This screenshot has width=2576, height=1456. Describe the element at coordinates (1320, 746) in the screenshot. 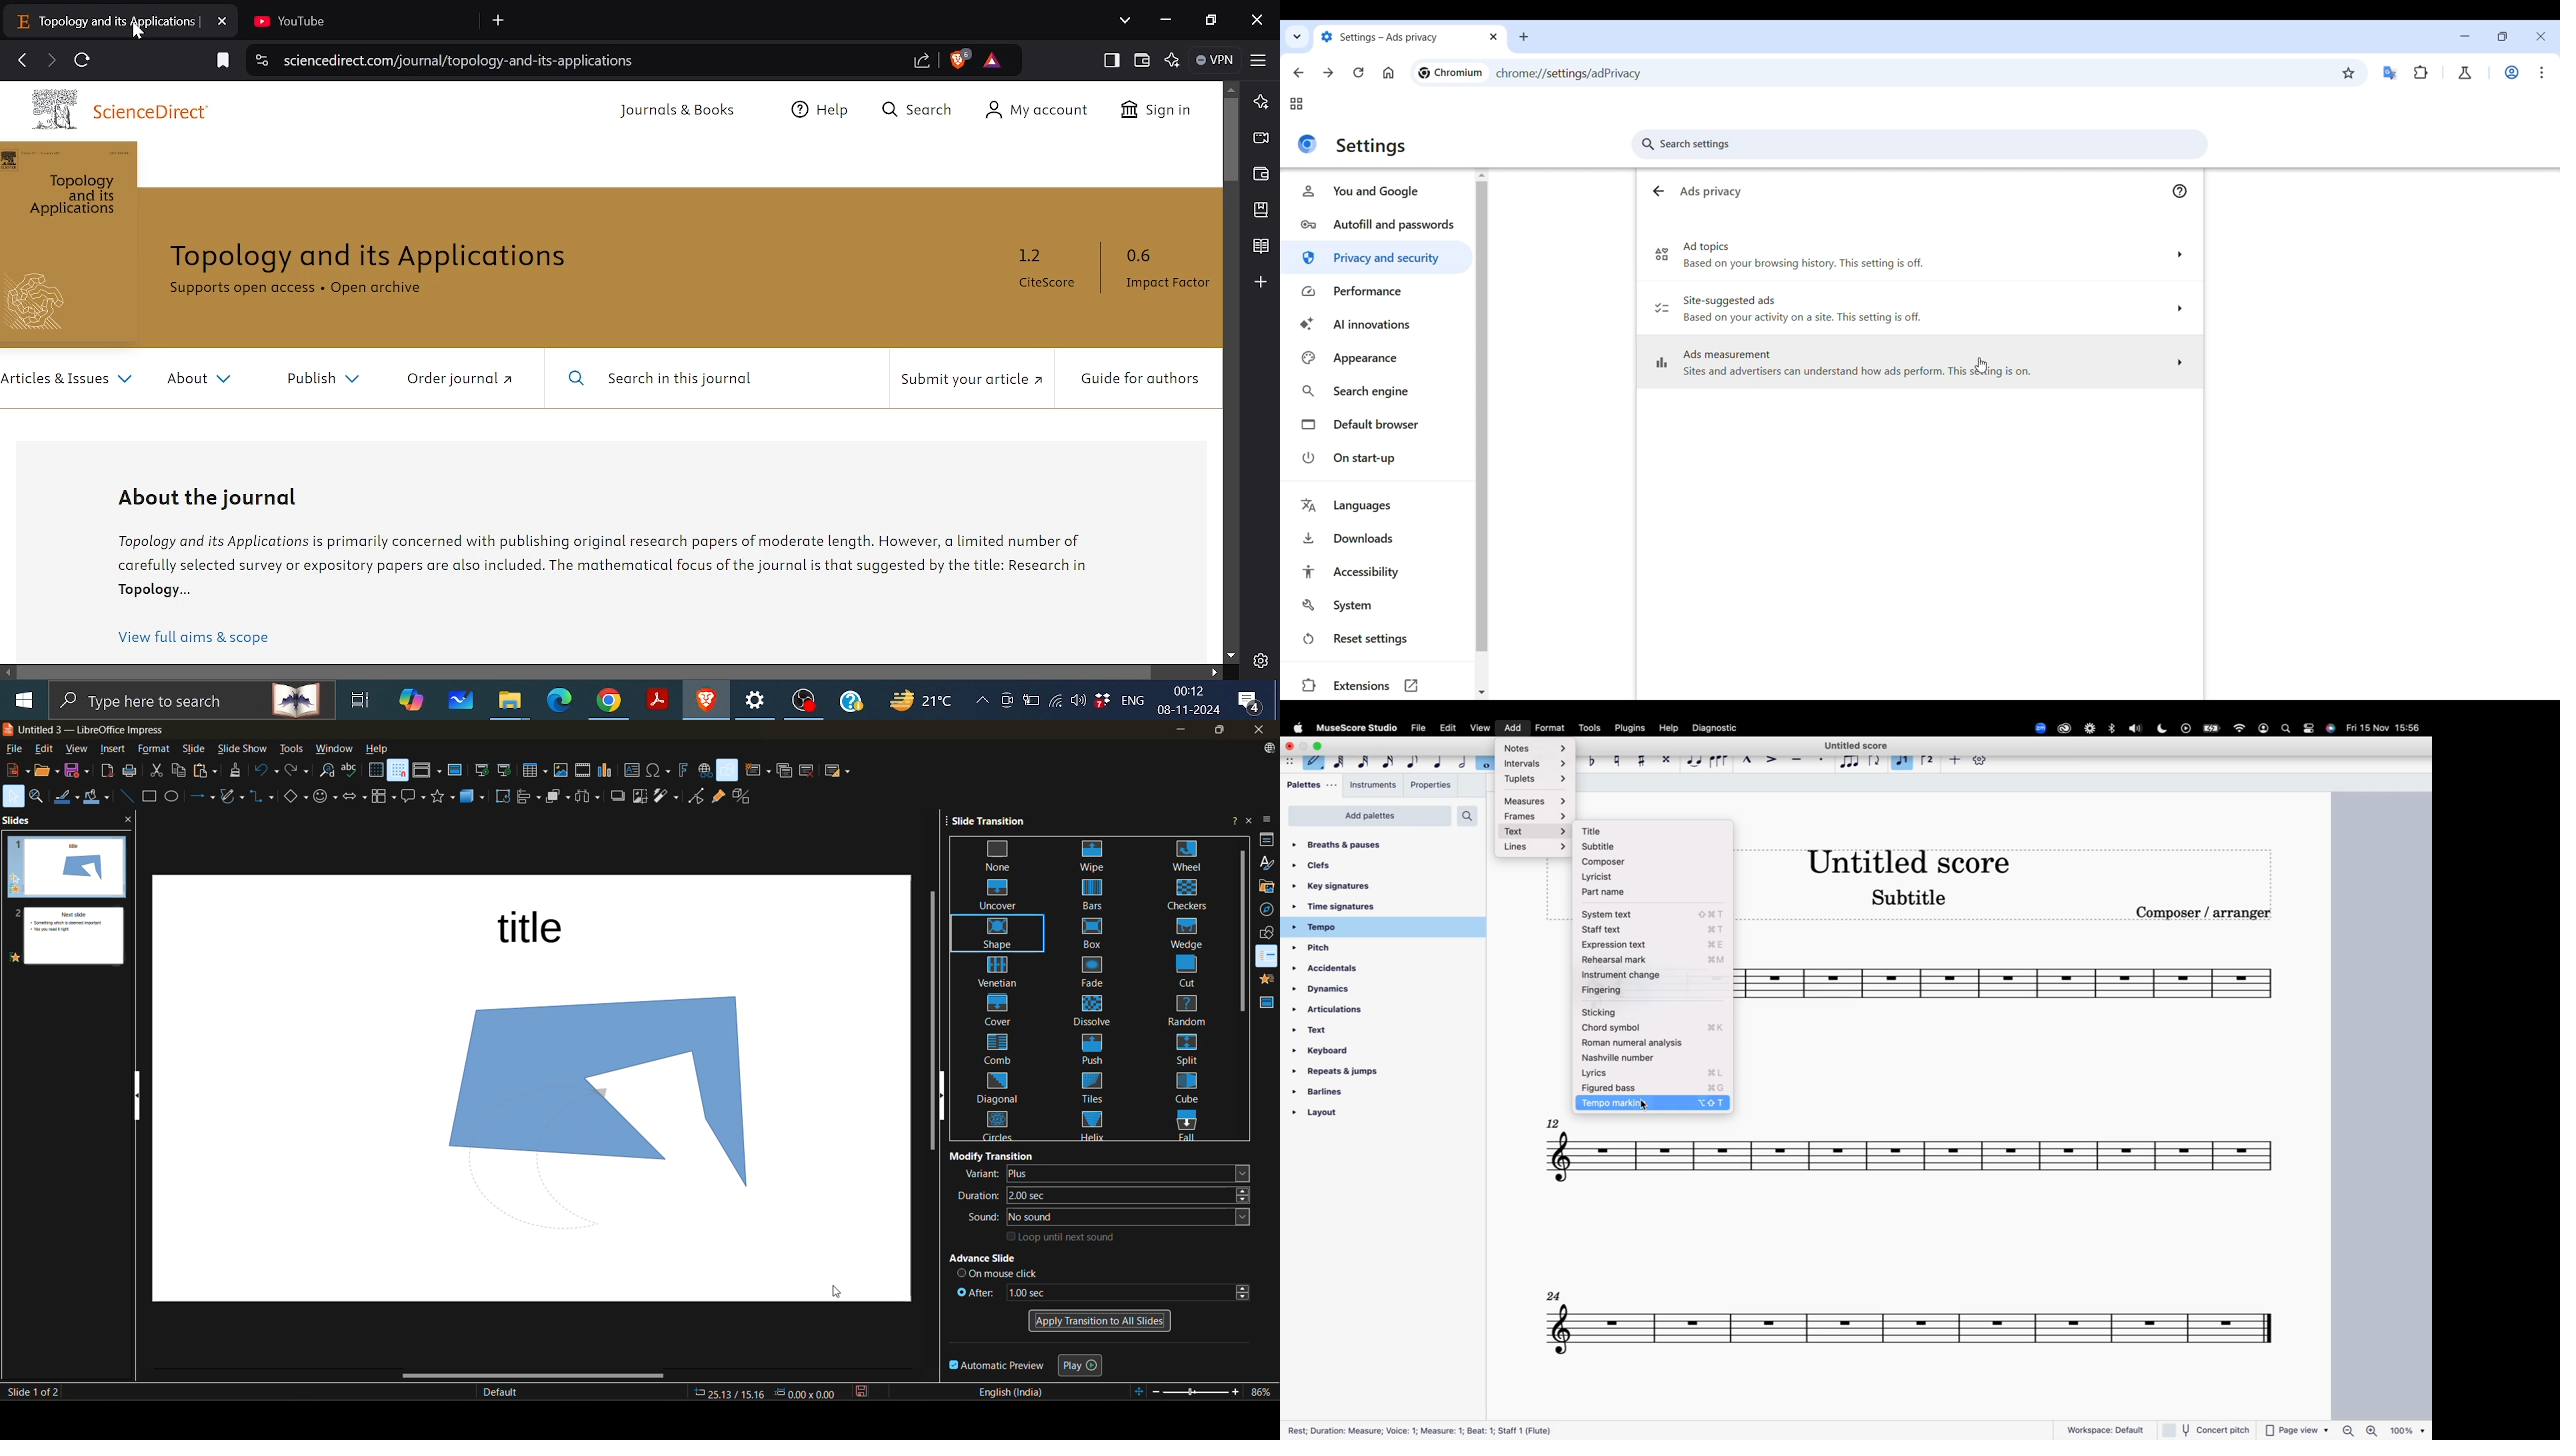

I see `maximize` at that location.